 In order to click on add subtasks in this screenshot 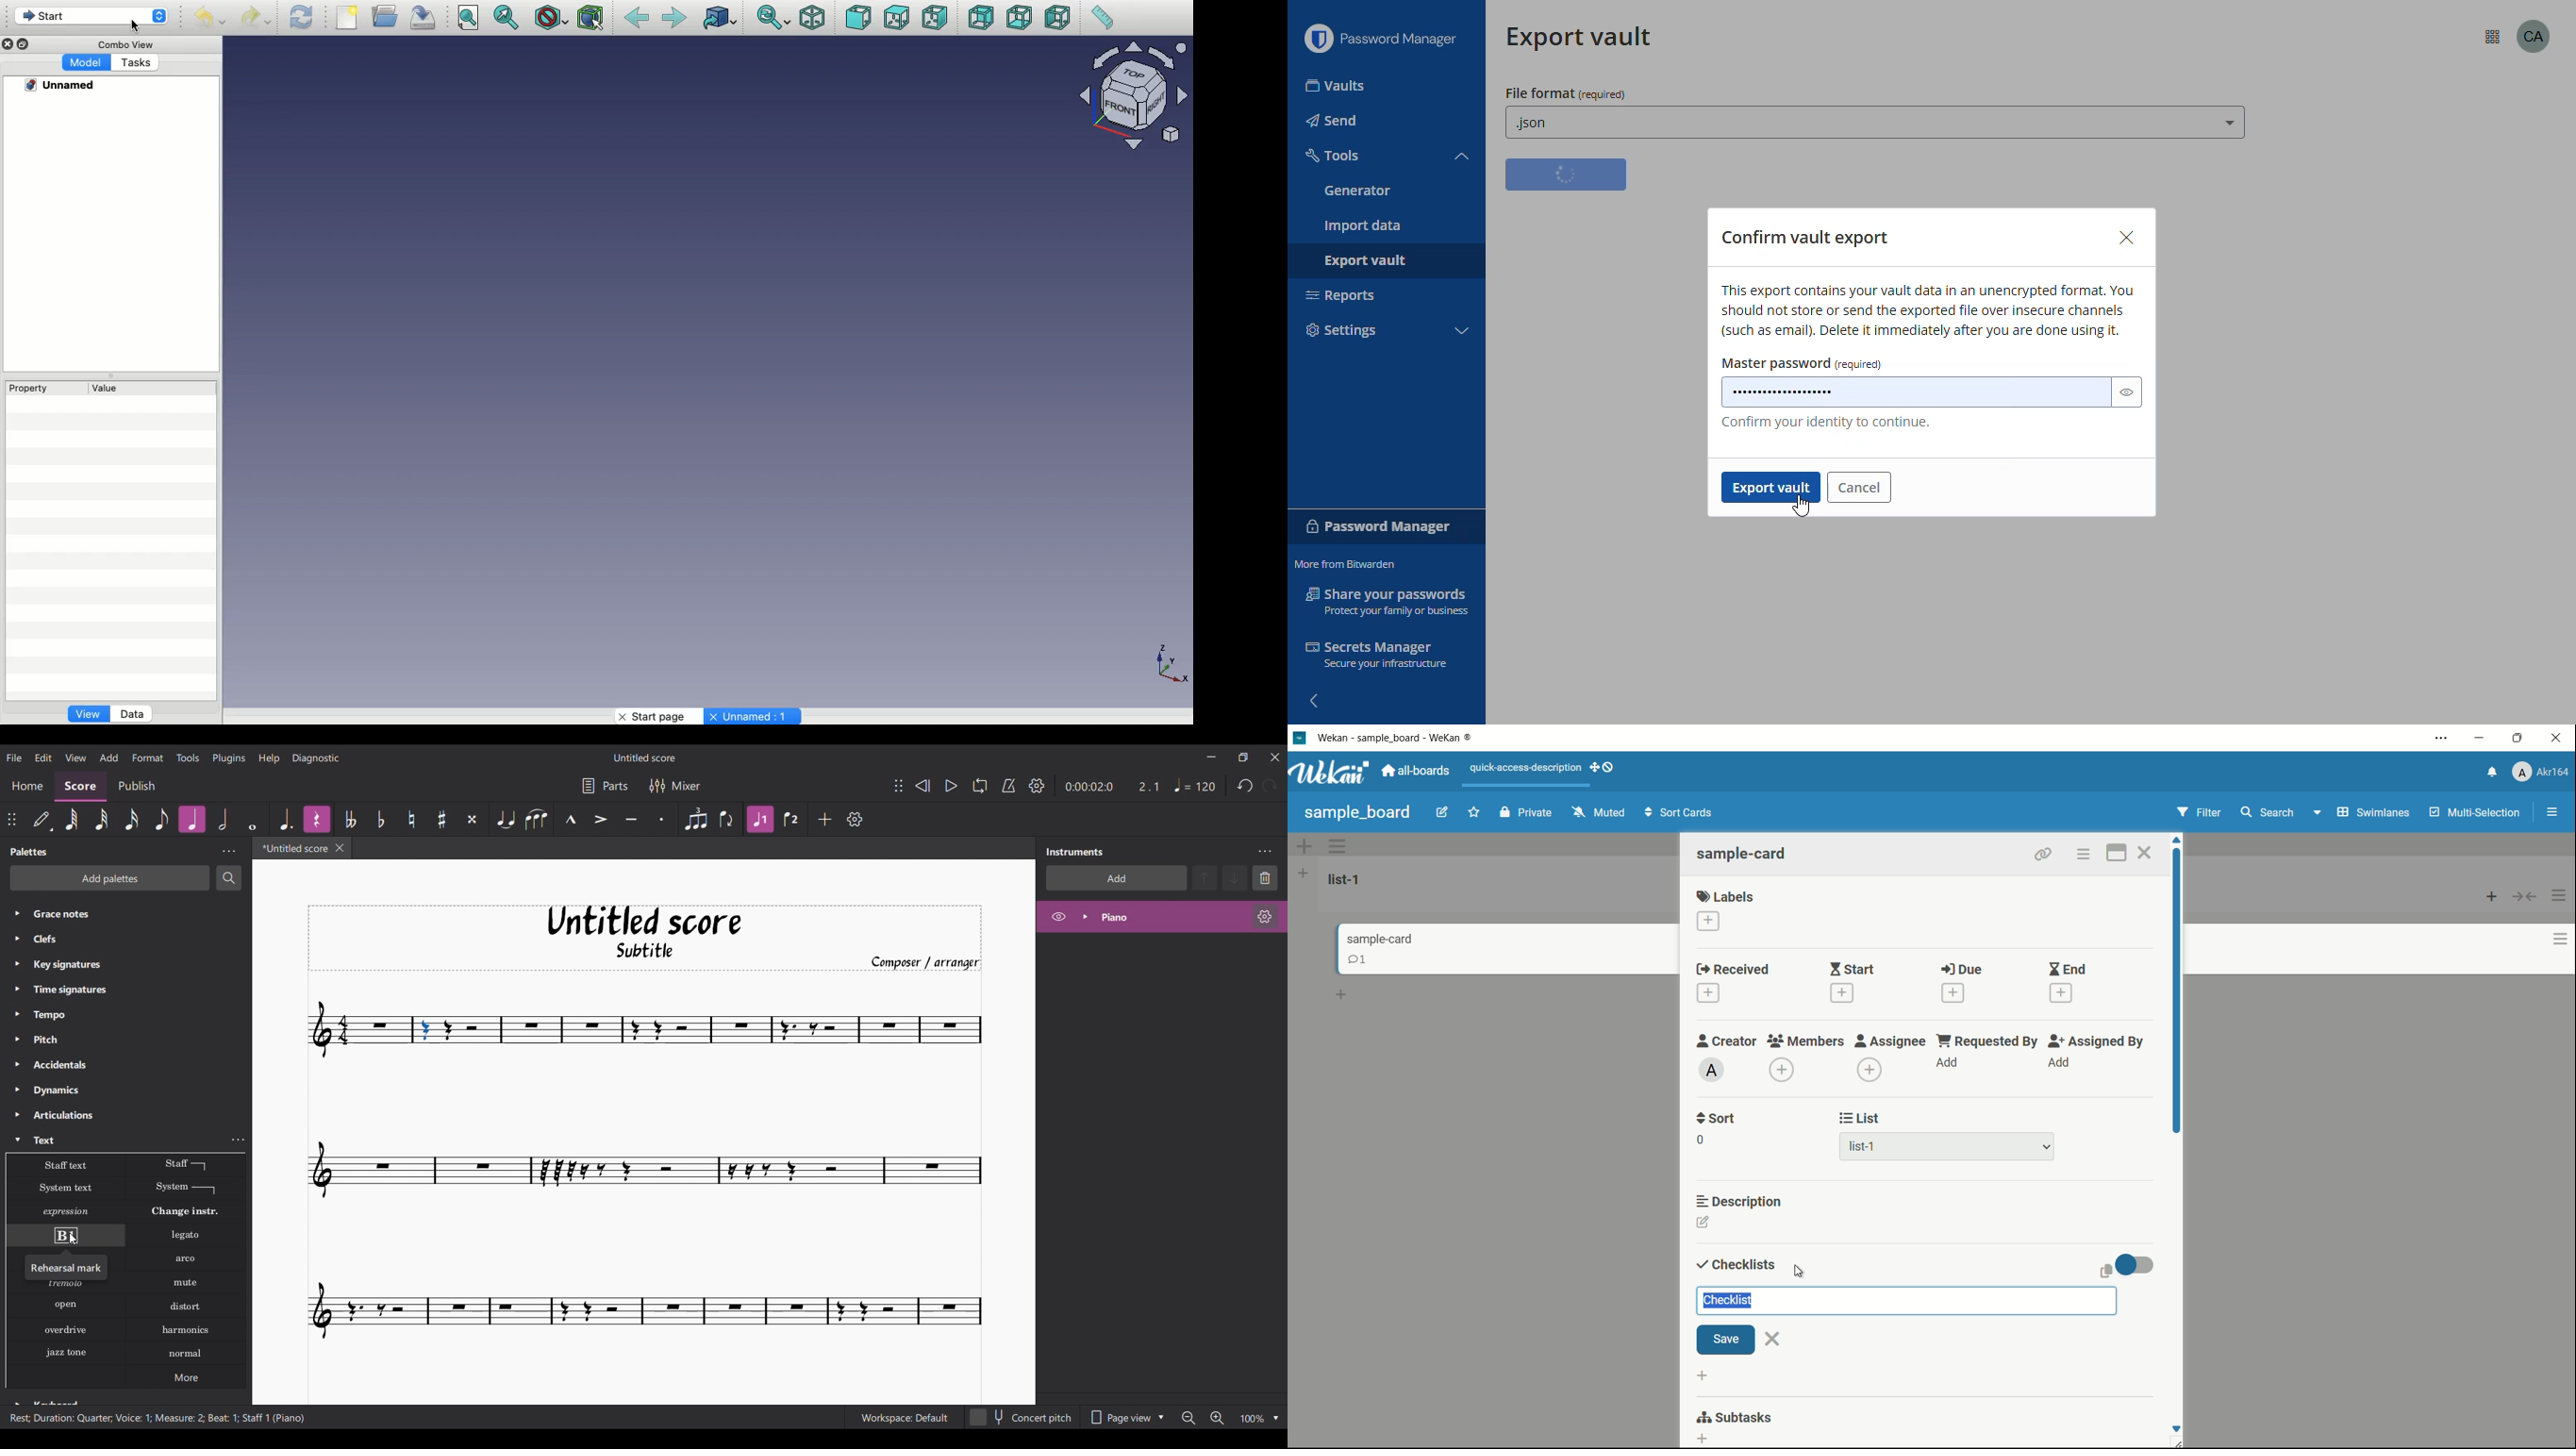, I will do `click(1703, 1438)`.